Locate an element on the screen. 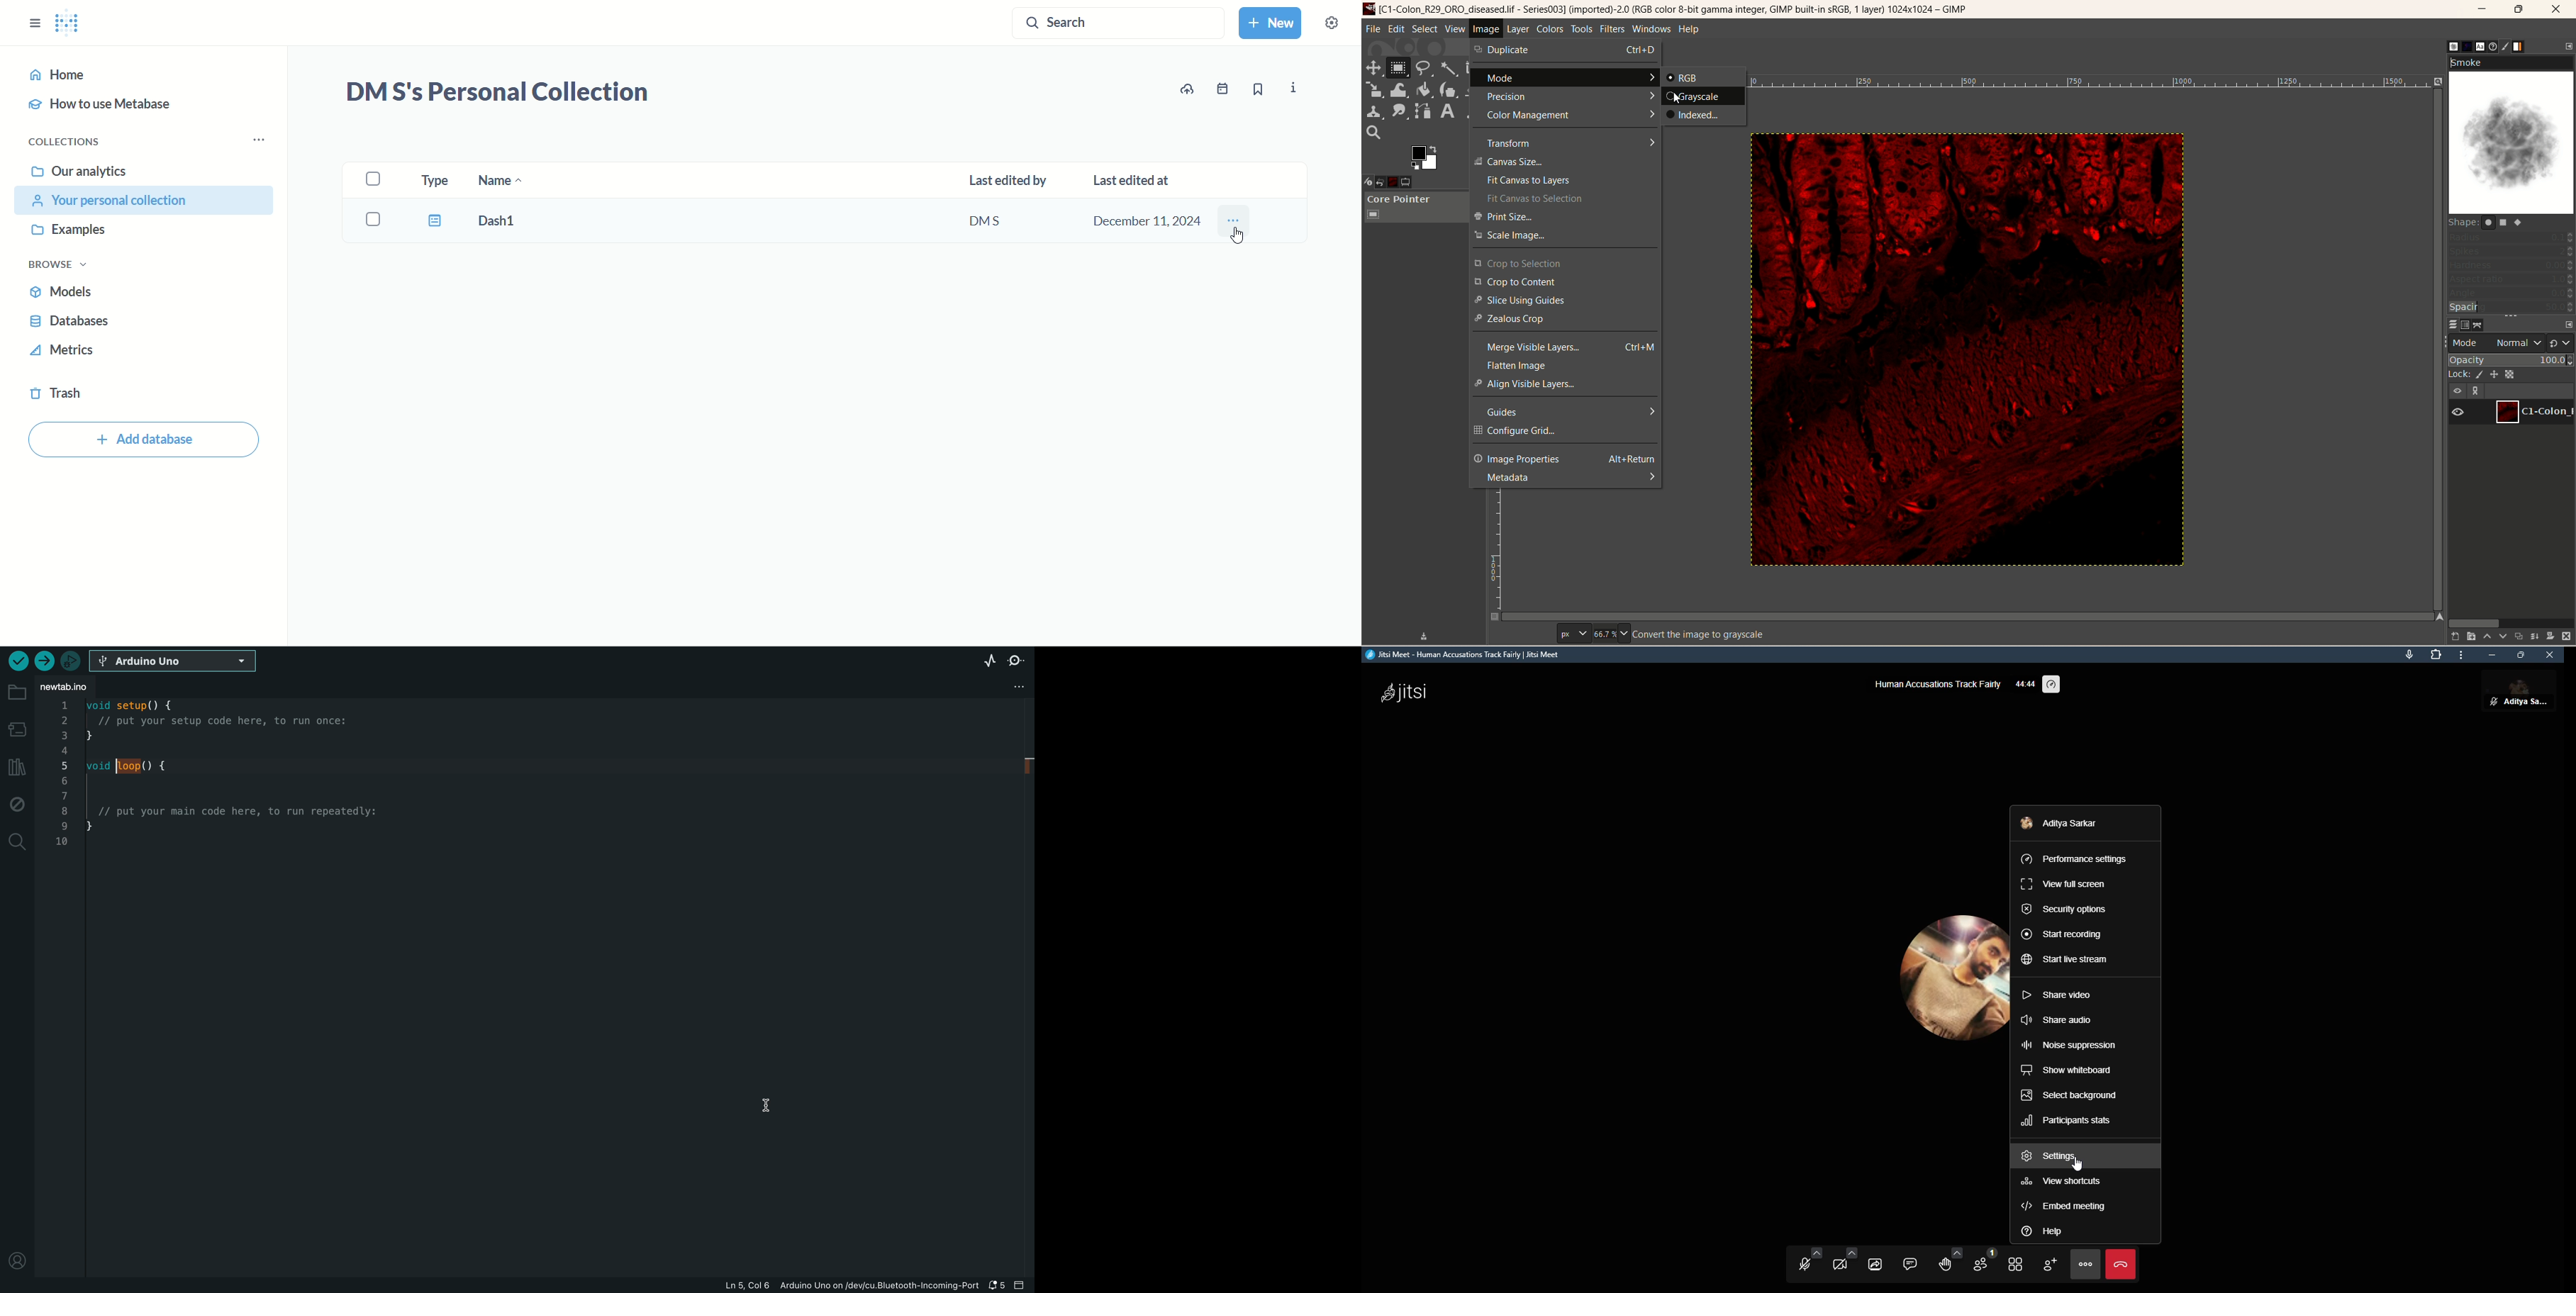  active foreground/background color is located at coordinates (1425, 158).